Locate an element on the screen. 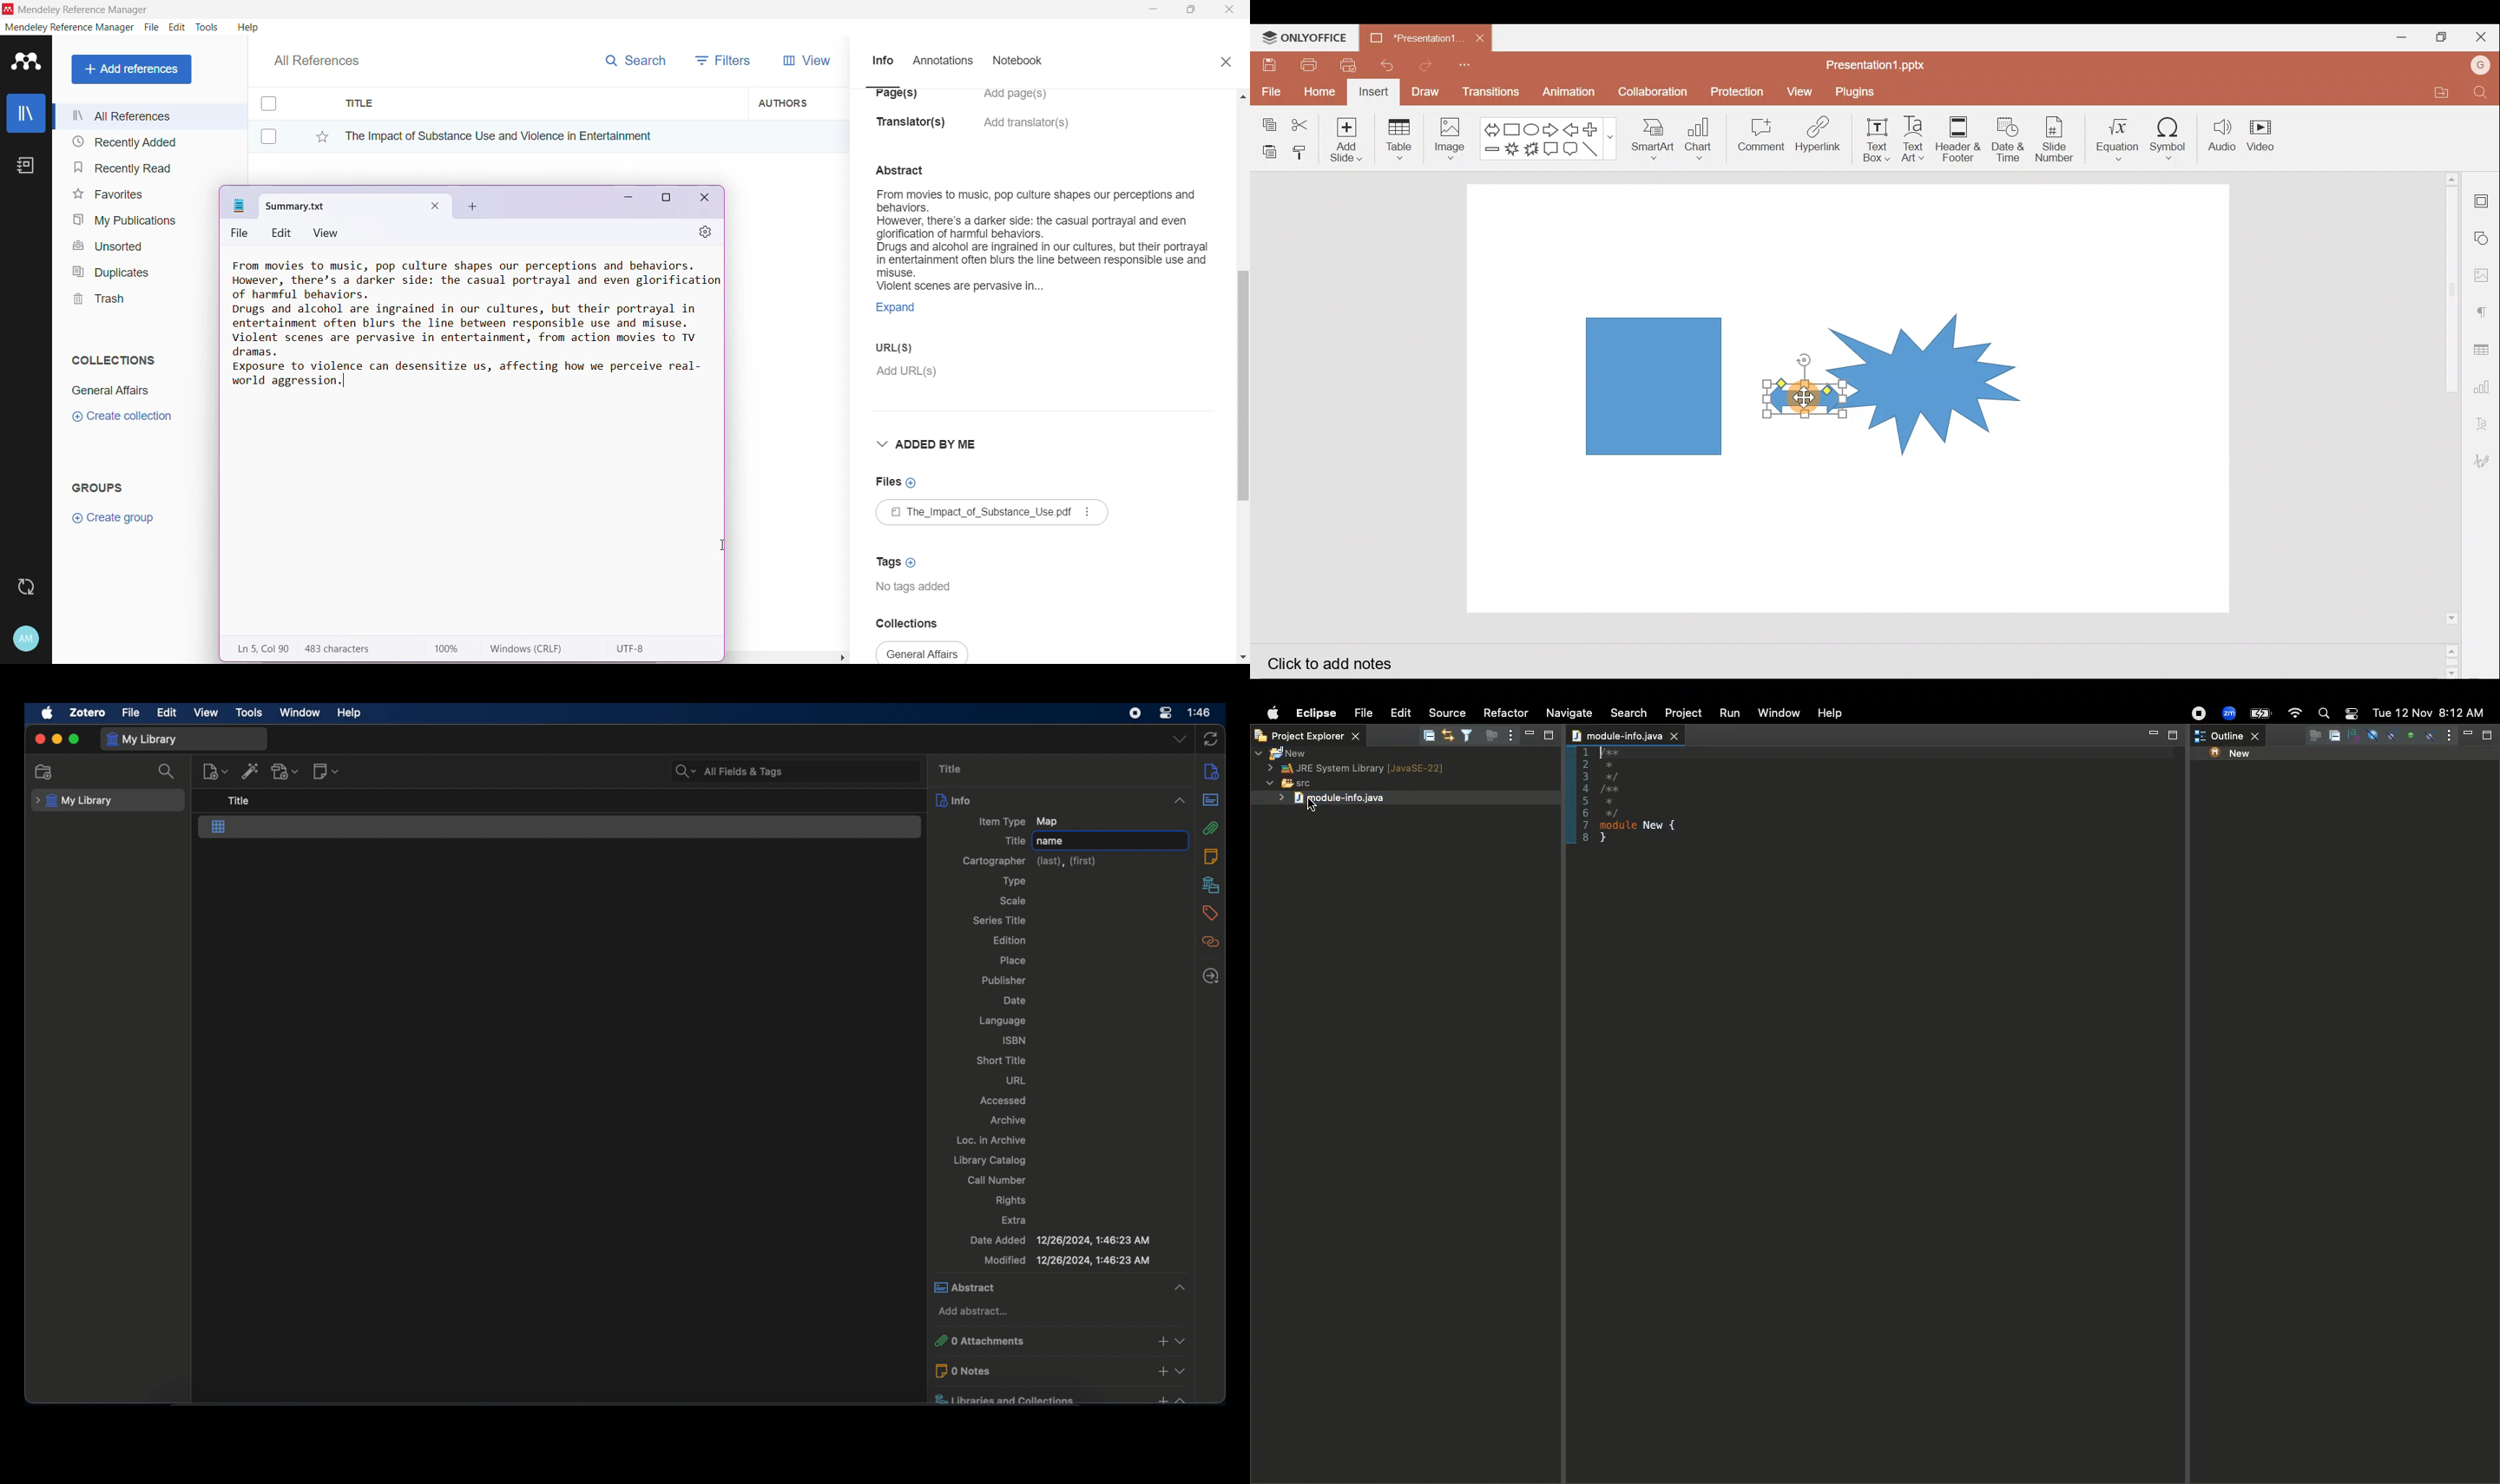 The image size is (2520, 1484). locate is located at coordinates (1211, 976).